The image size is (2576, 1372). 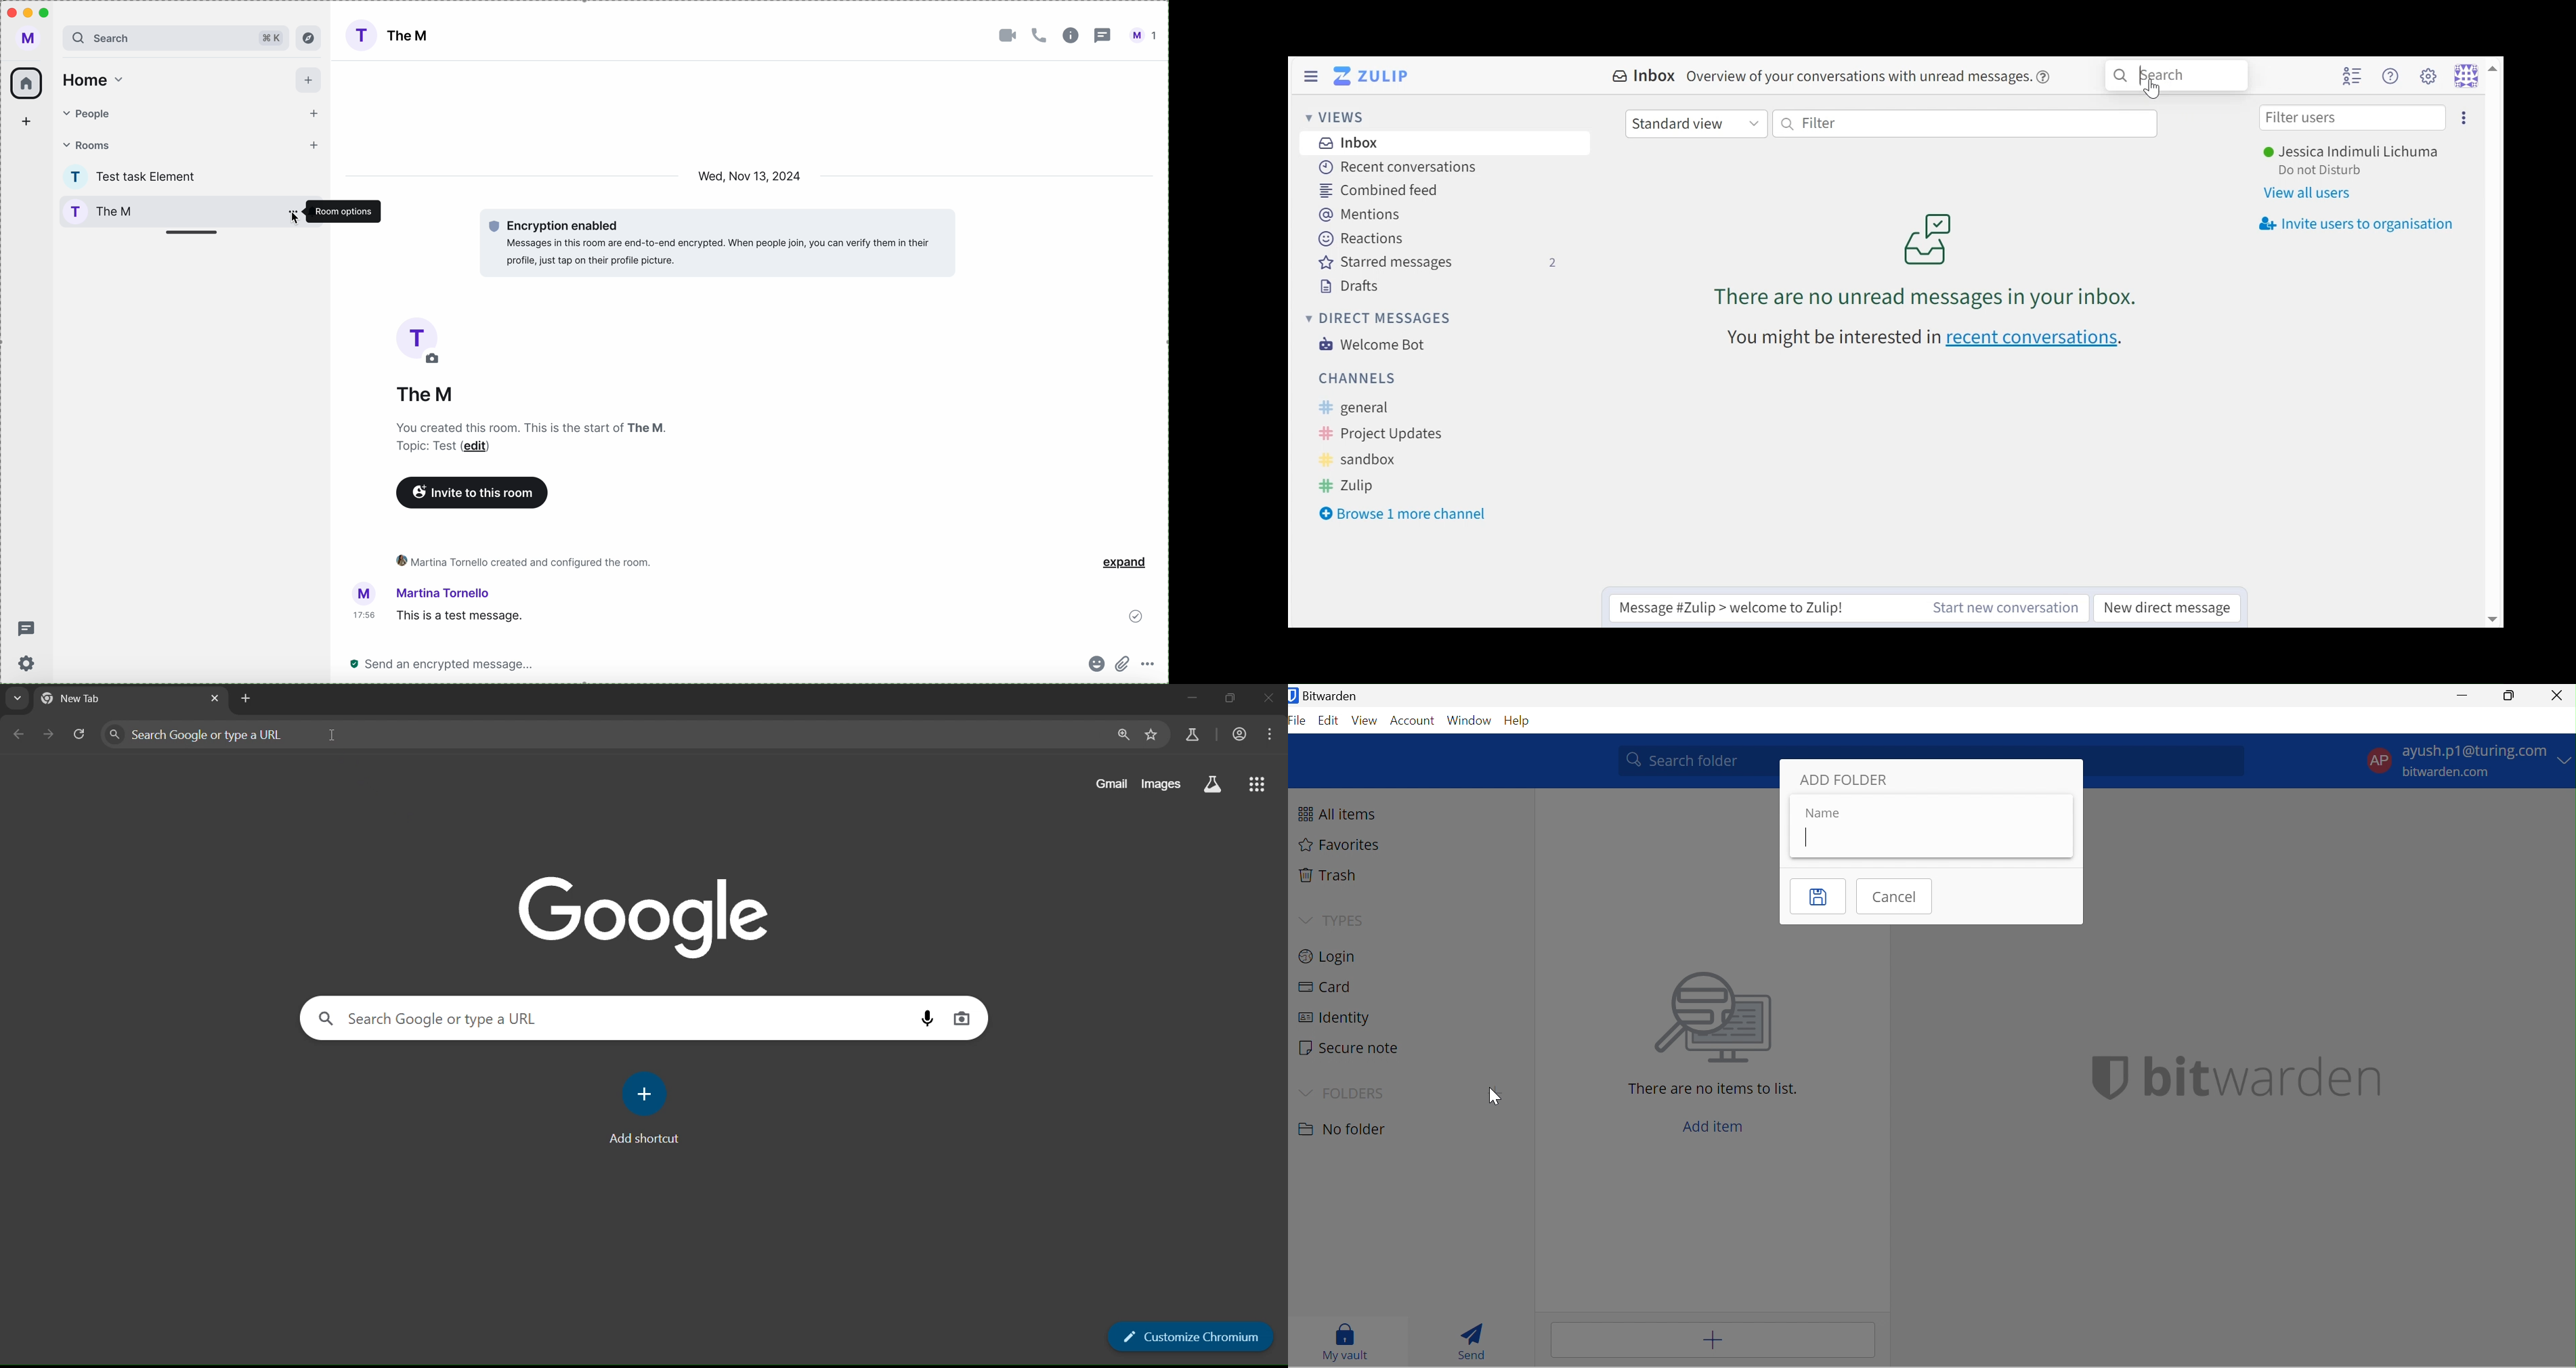 I want to click on Add item, so click(x=1721, y=1124).